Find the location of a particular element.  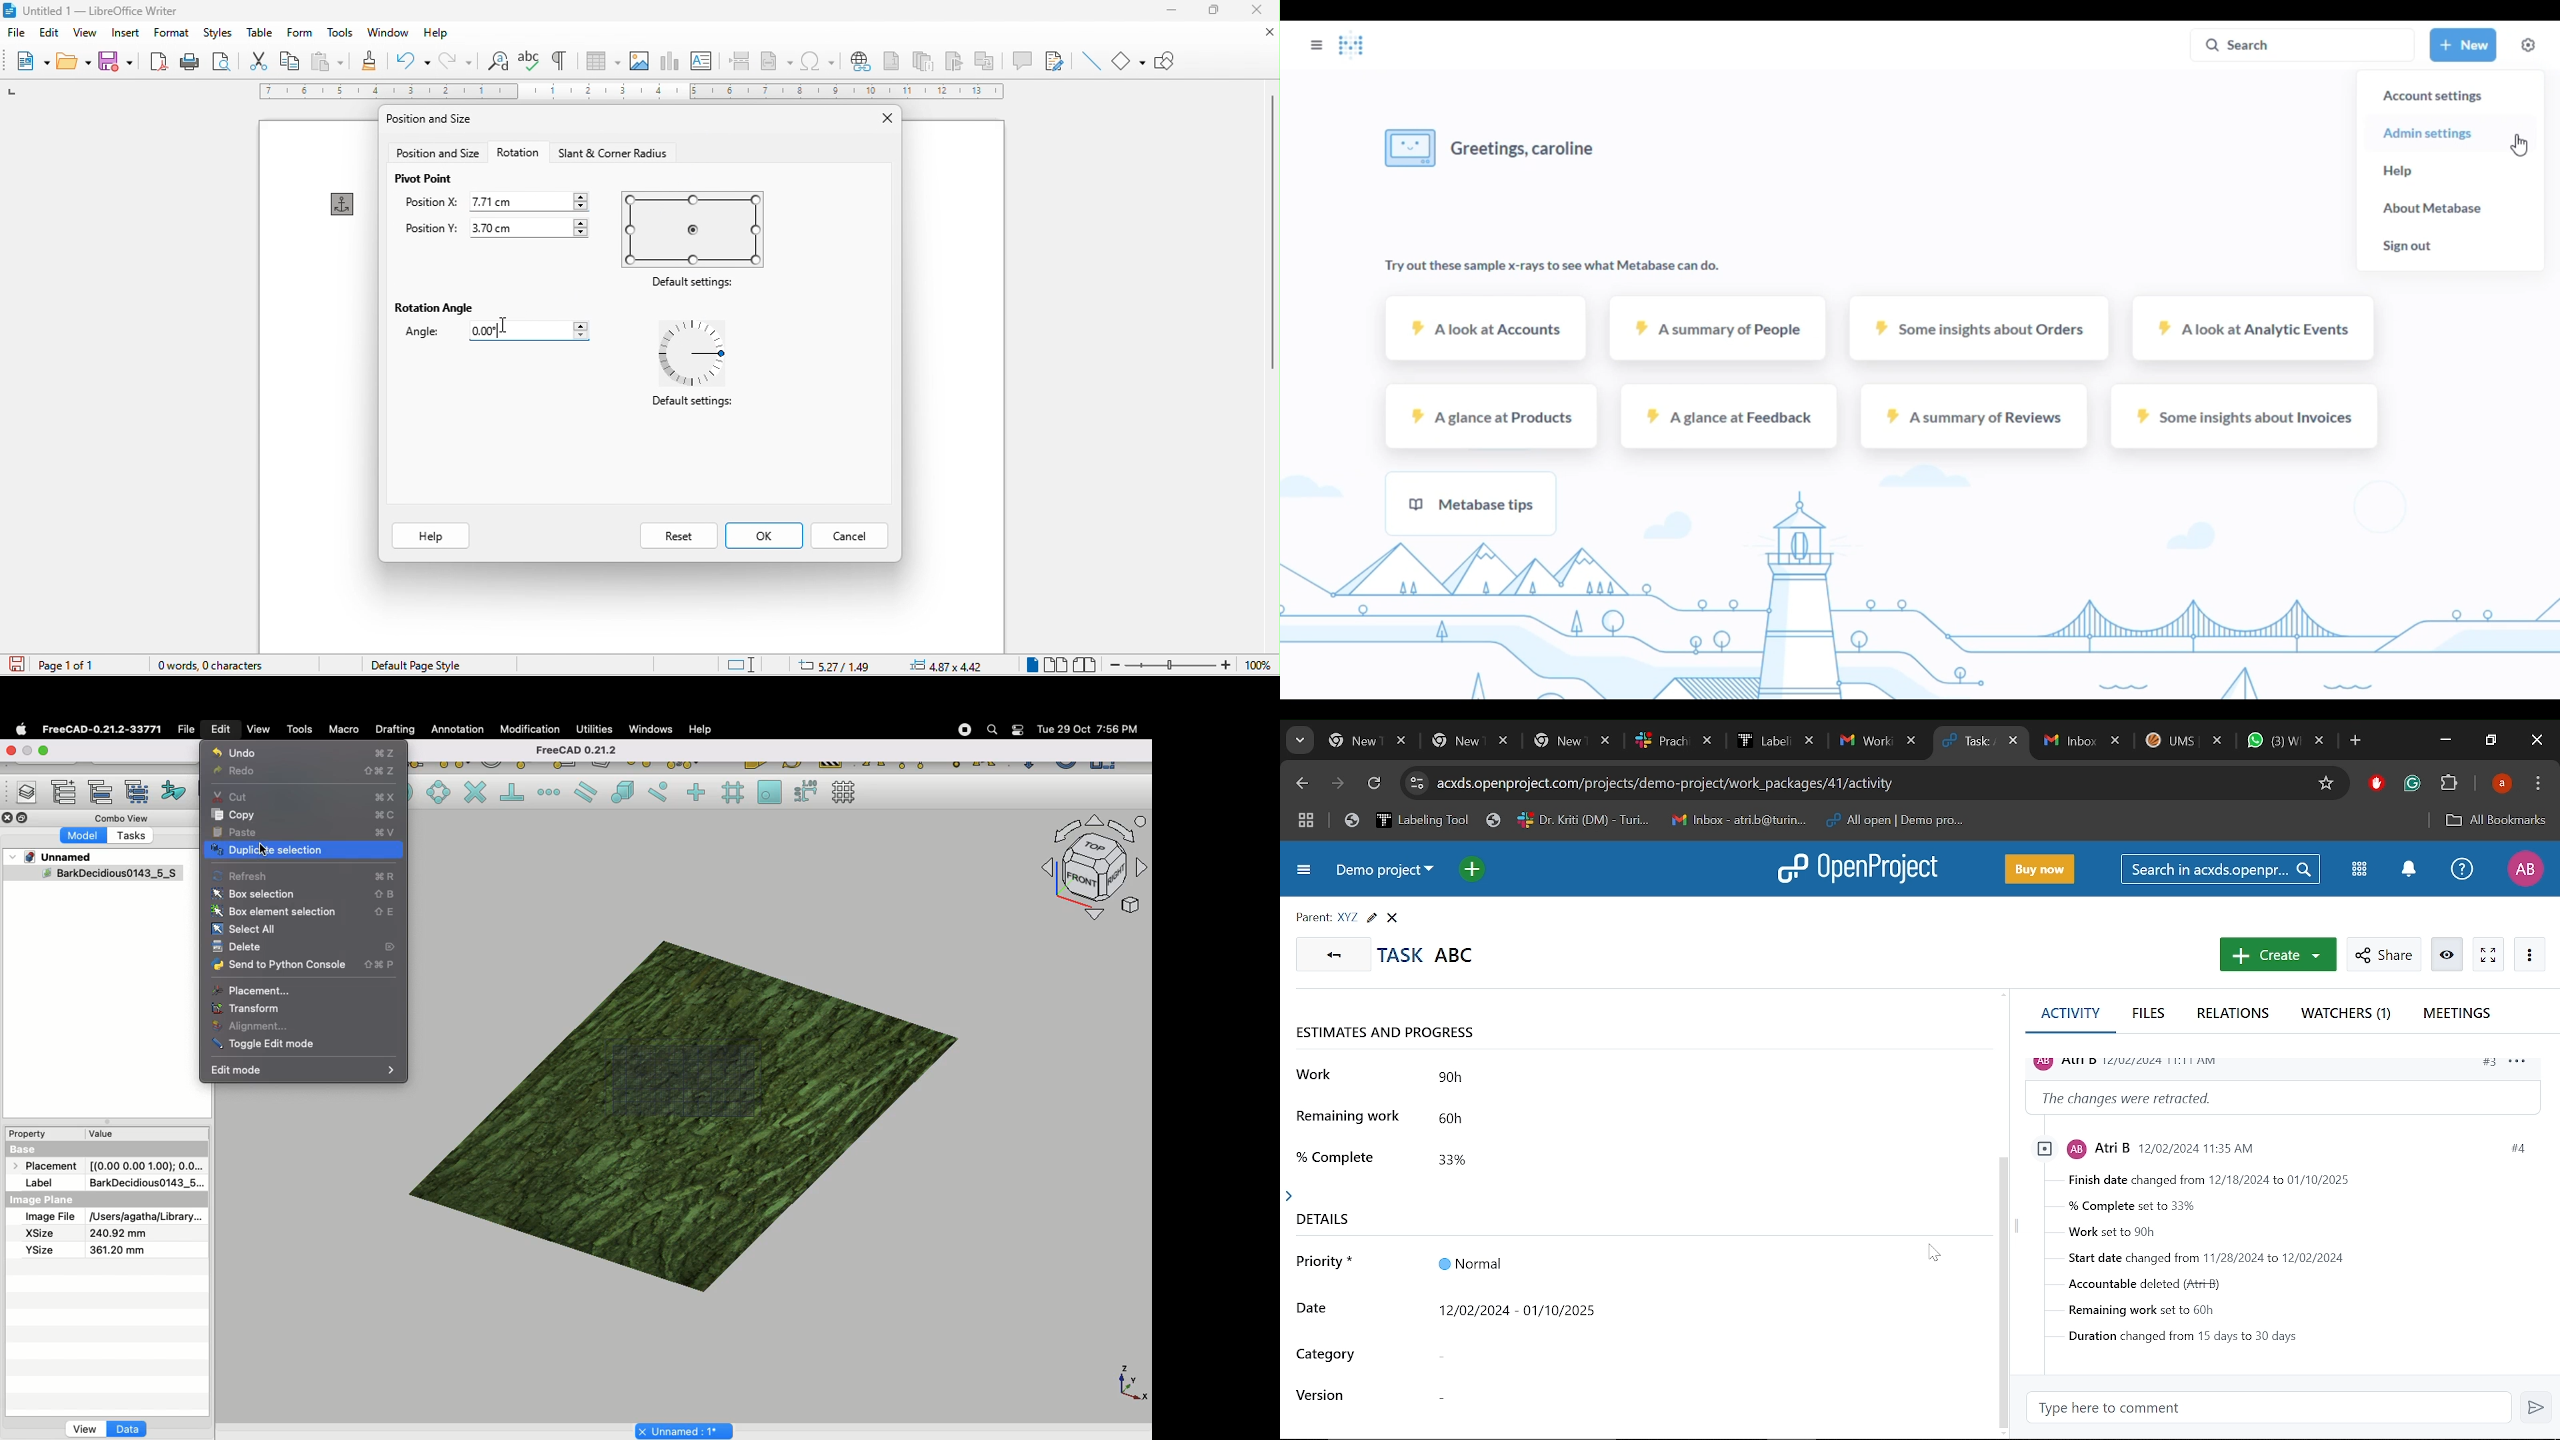

GO back is located at coordinates (1330, 953).